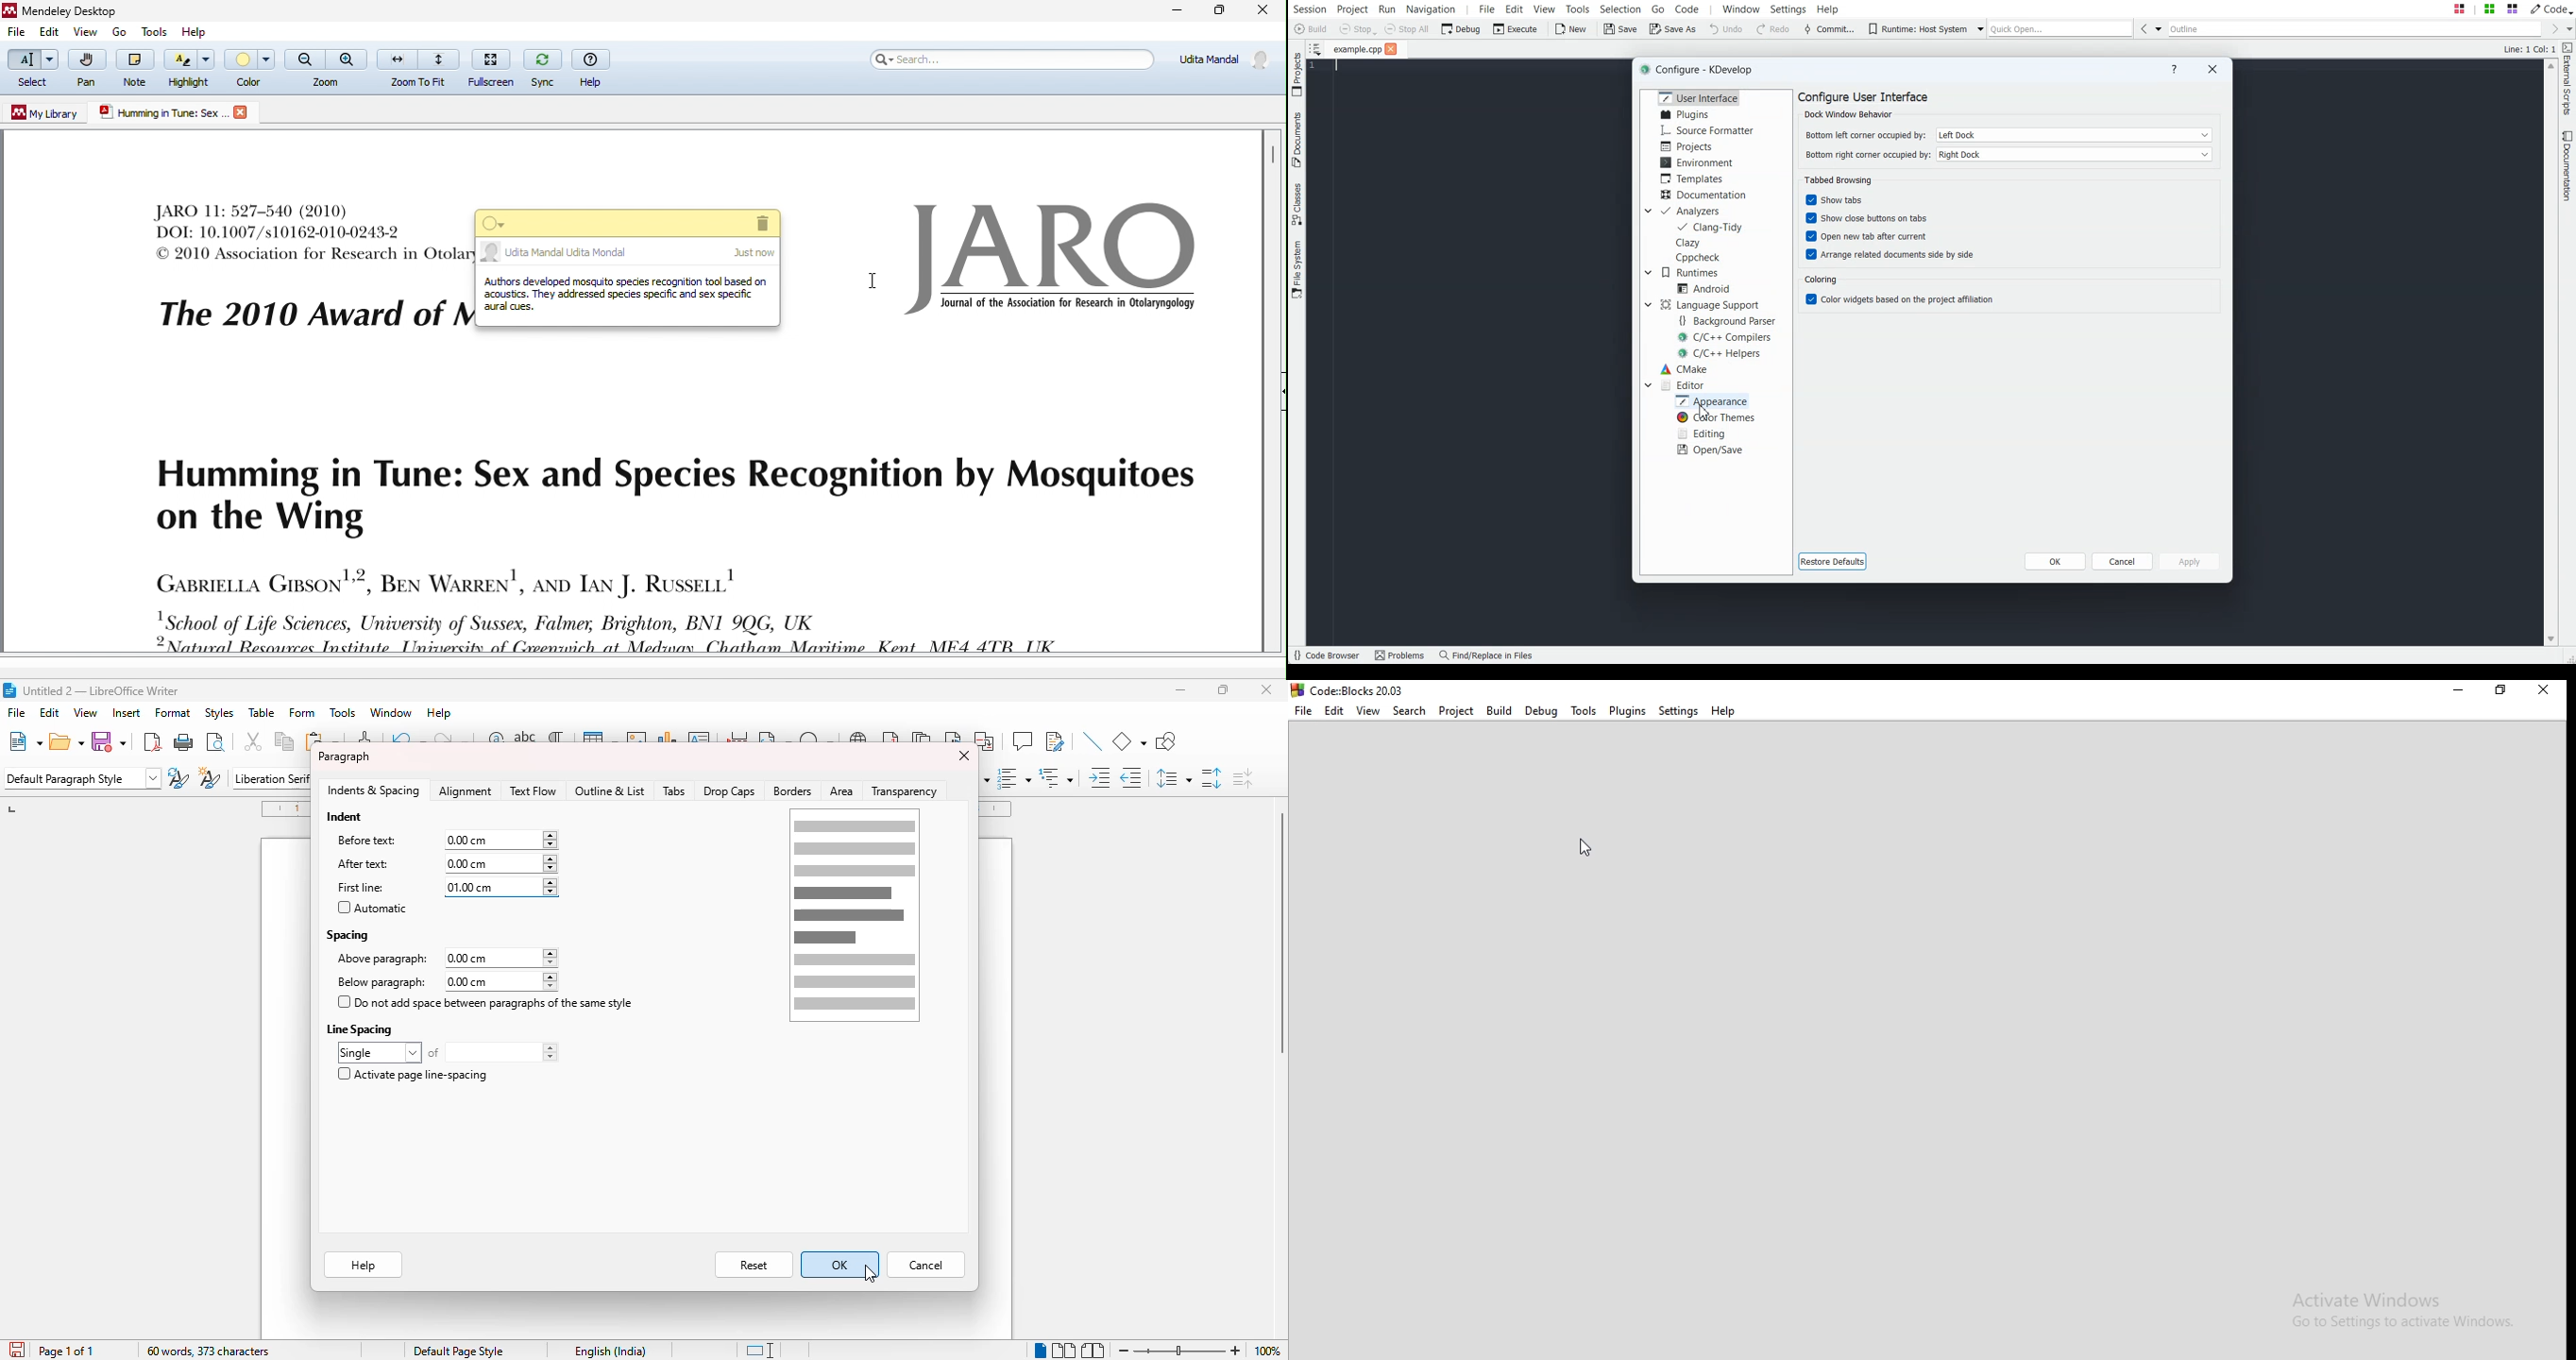 The height and width of the screenshot is (1372, 2576). I want to click on Mendeley Desktop, so click(85, 10).